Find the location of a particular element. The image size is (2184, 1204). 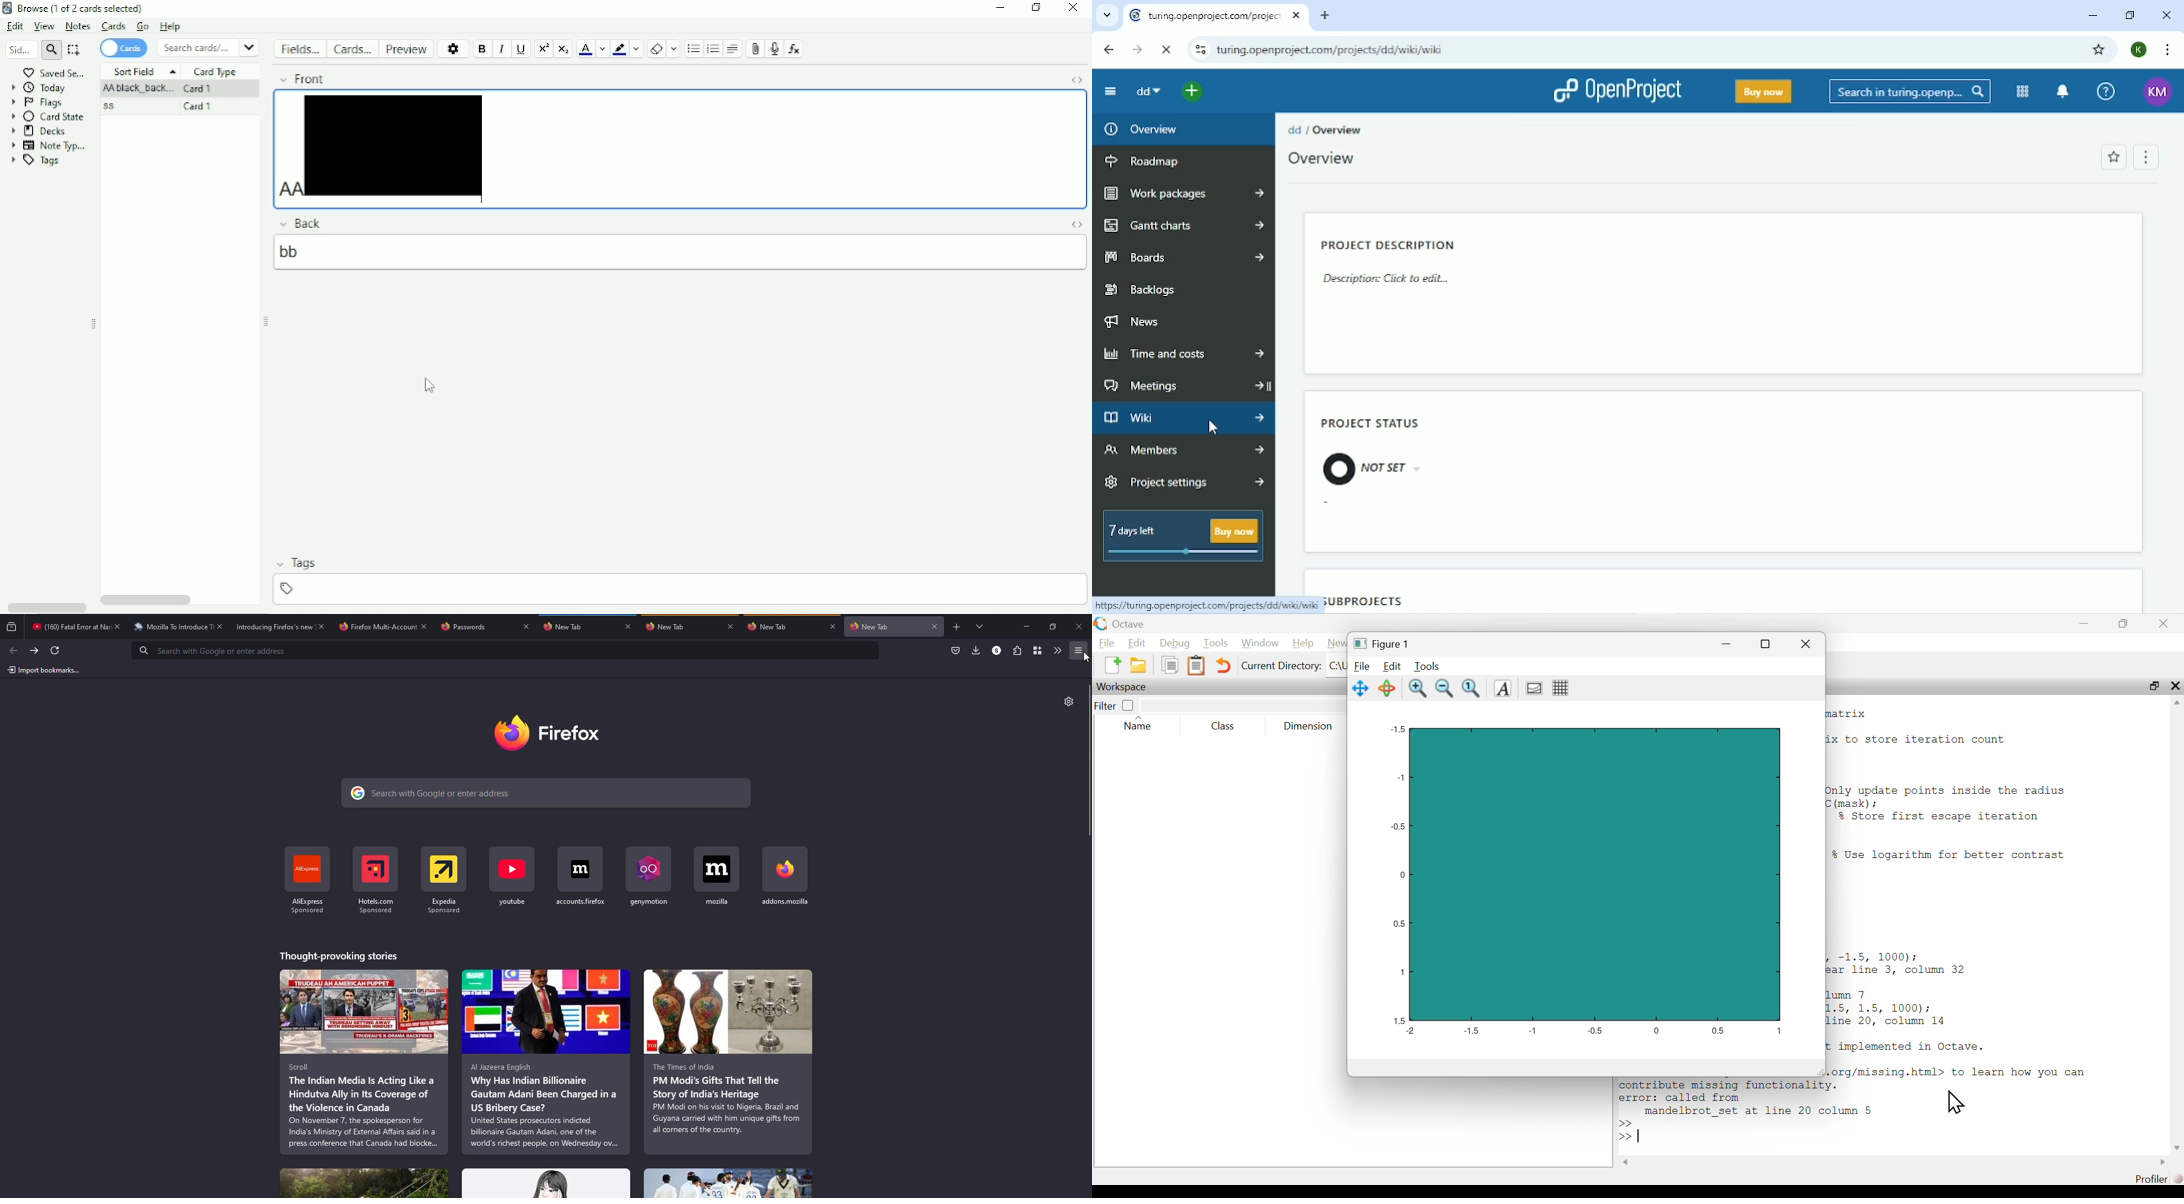

Back is located at coordinates (306, 222).